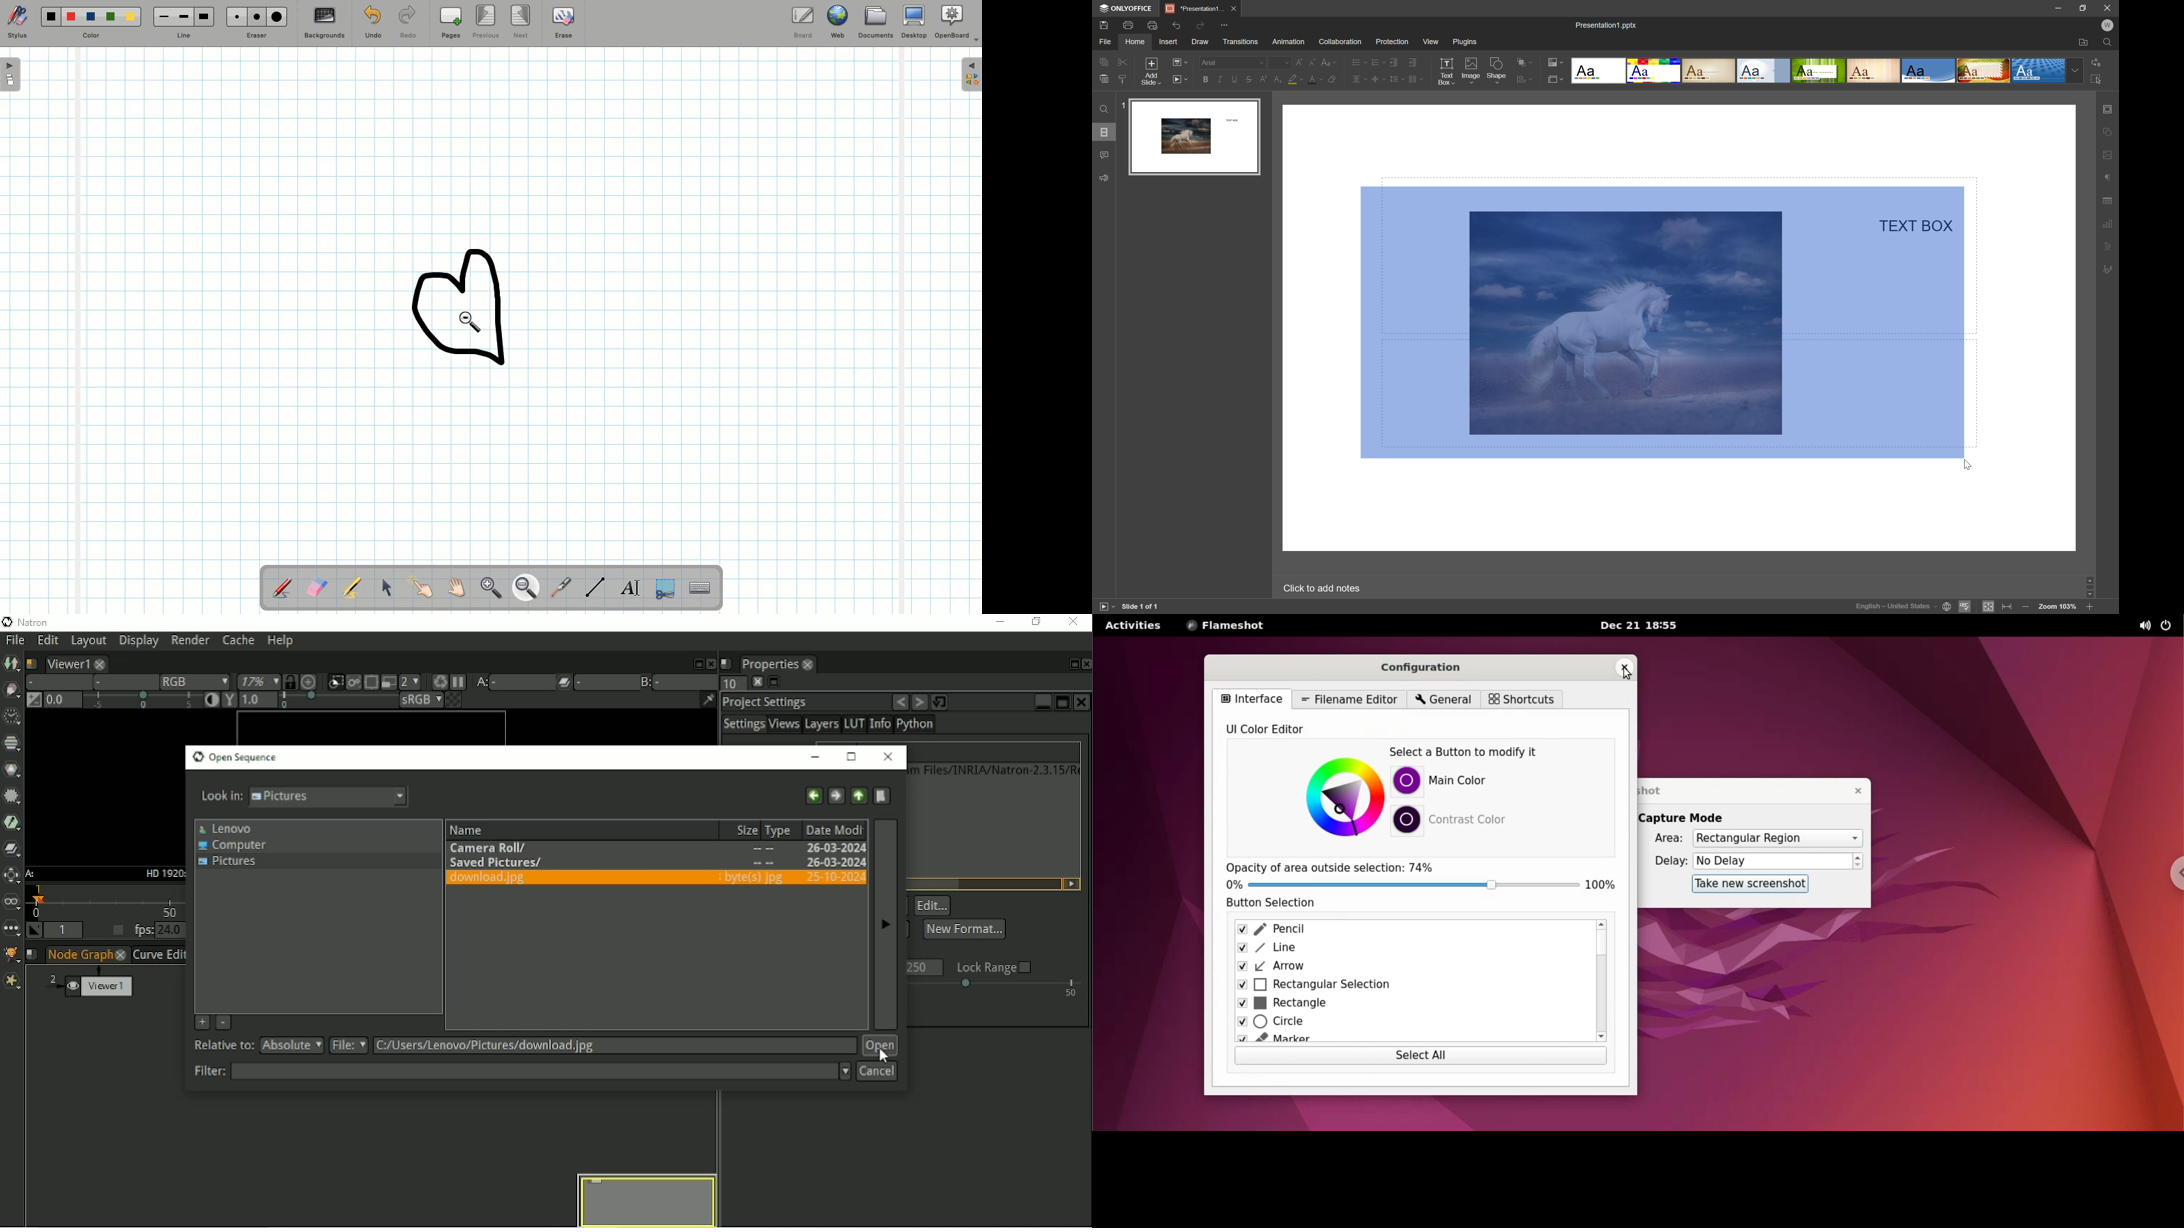  I want to click on redo, so click(1202, 27).